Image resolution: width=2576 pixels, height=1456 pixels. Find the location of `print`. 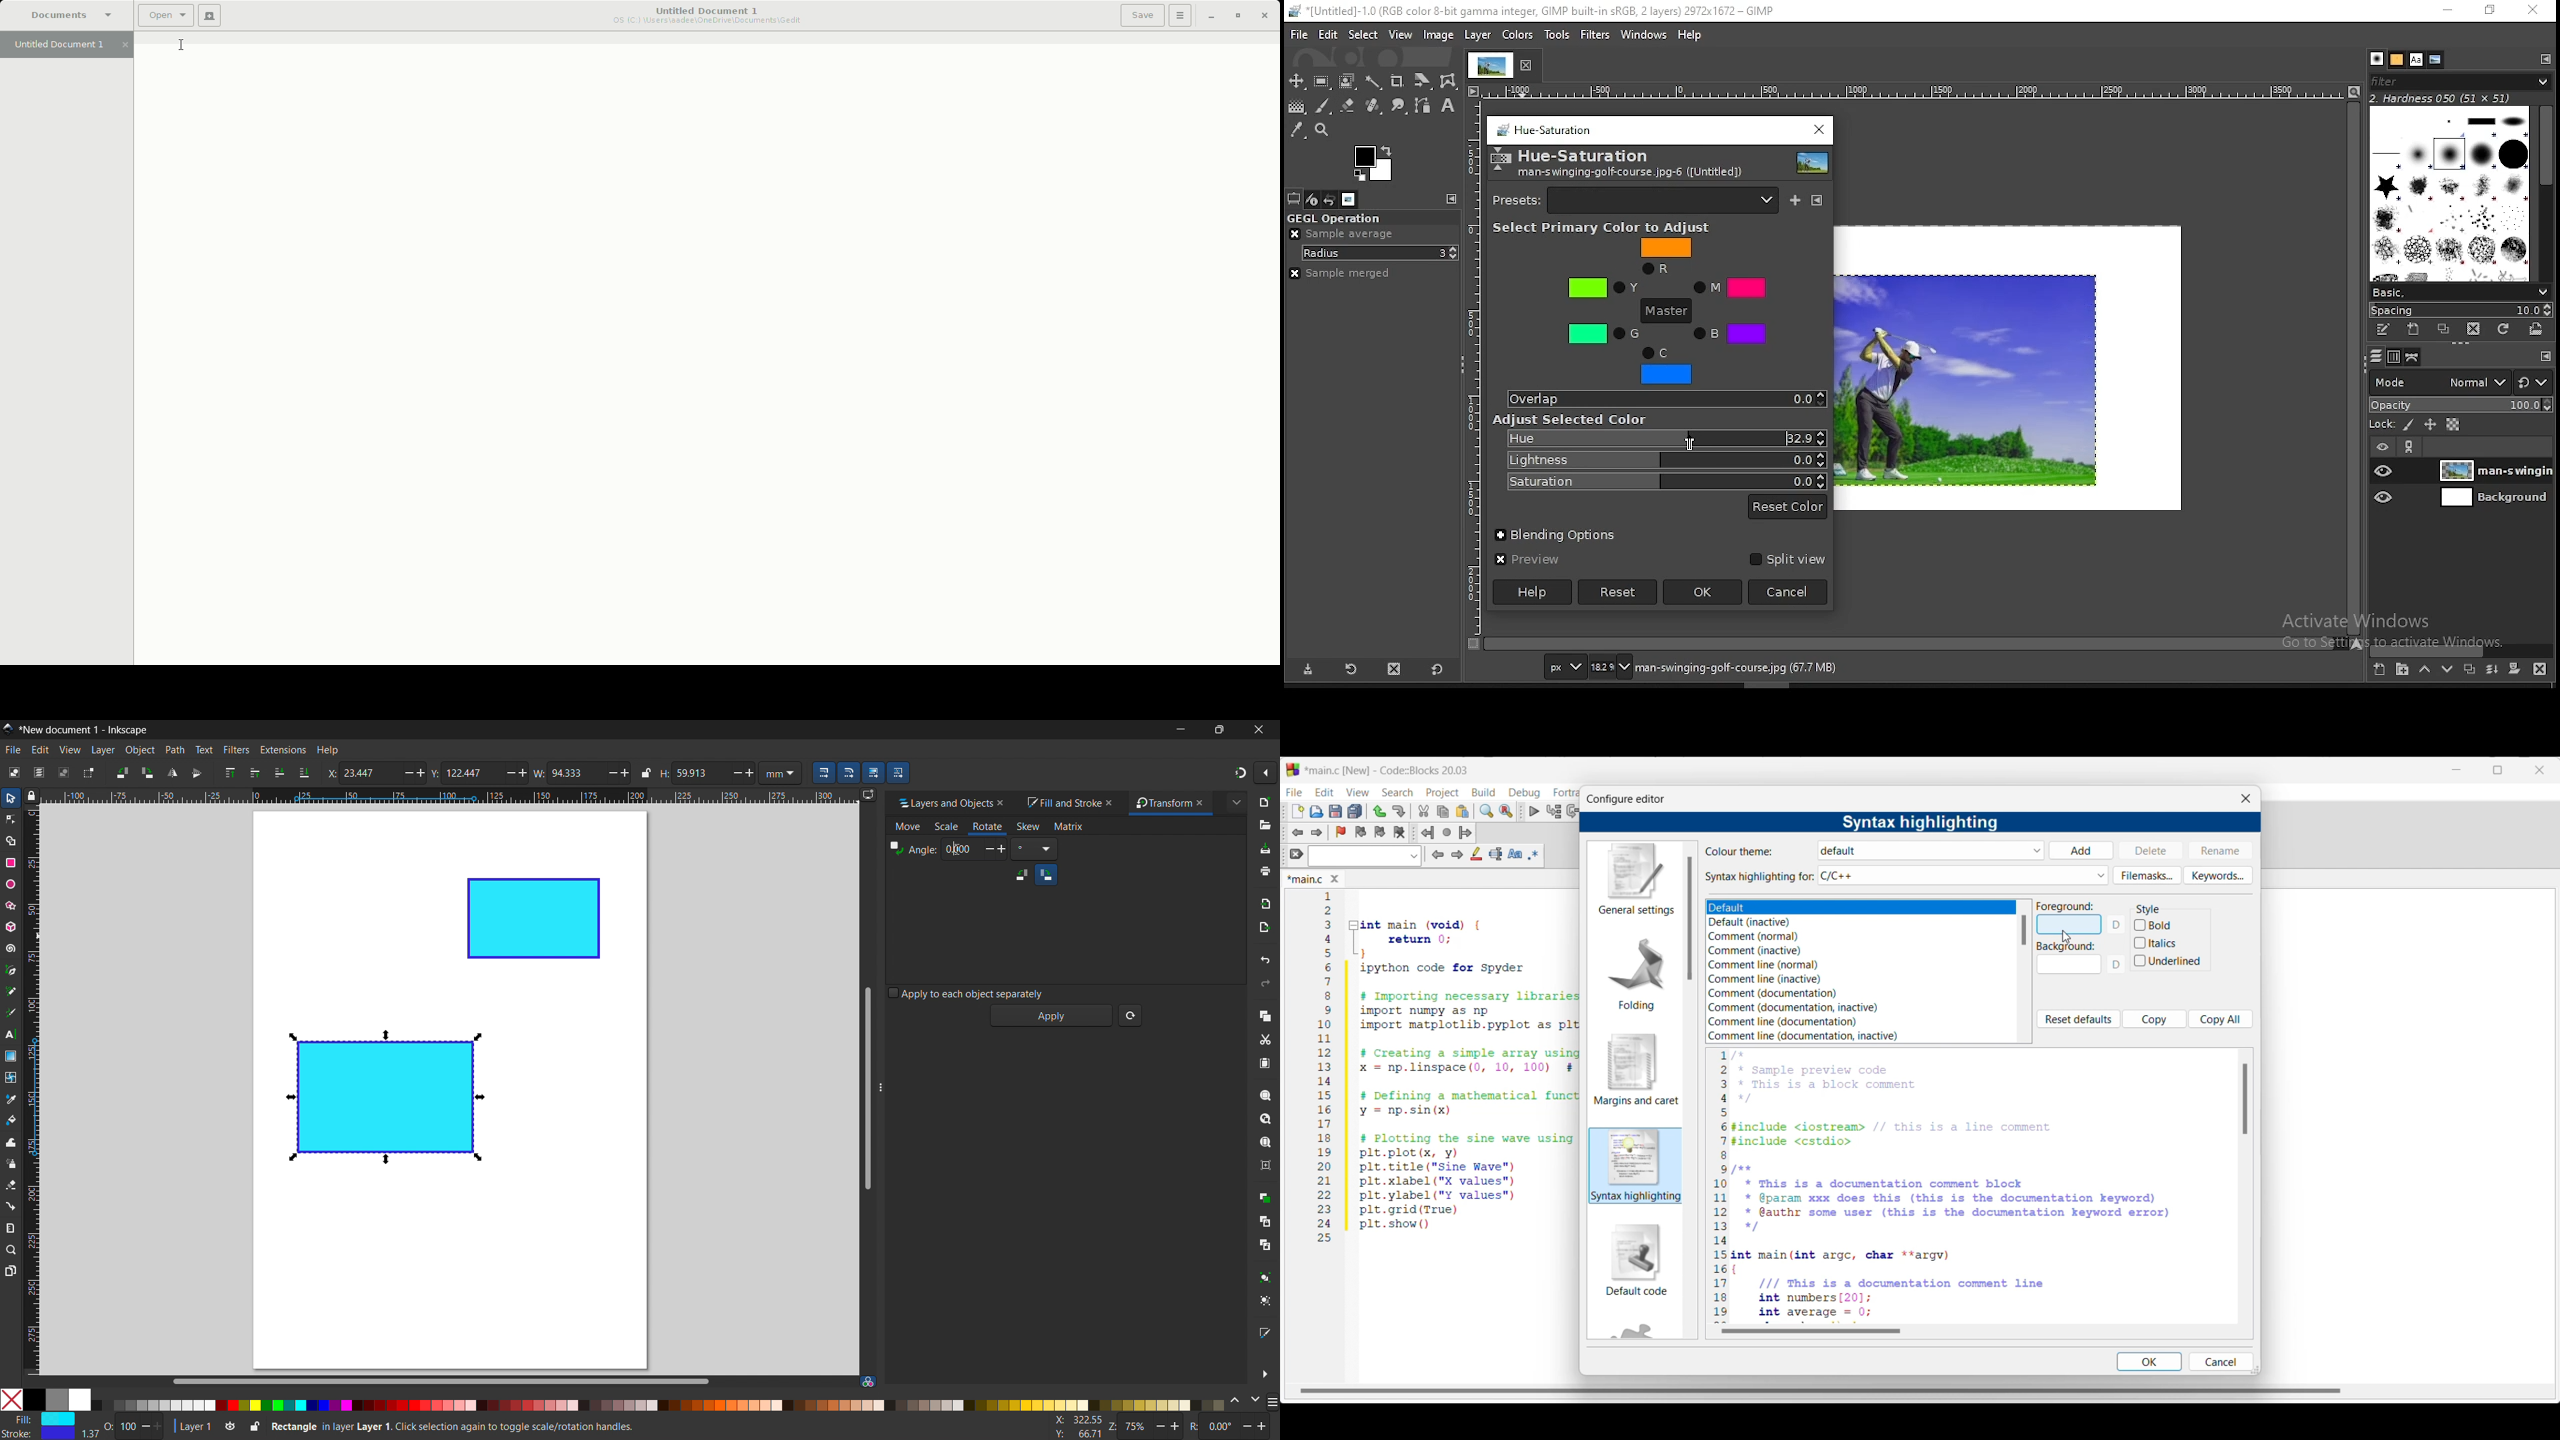

print is located at coordinates (1266, 871).